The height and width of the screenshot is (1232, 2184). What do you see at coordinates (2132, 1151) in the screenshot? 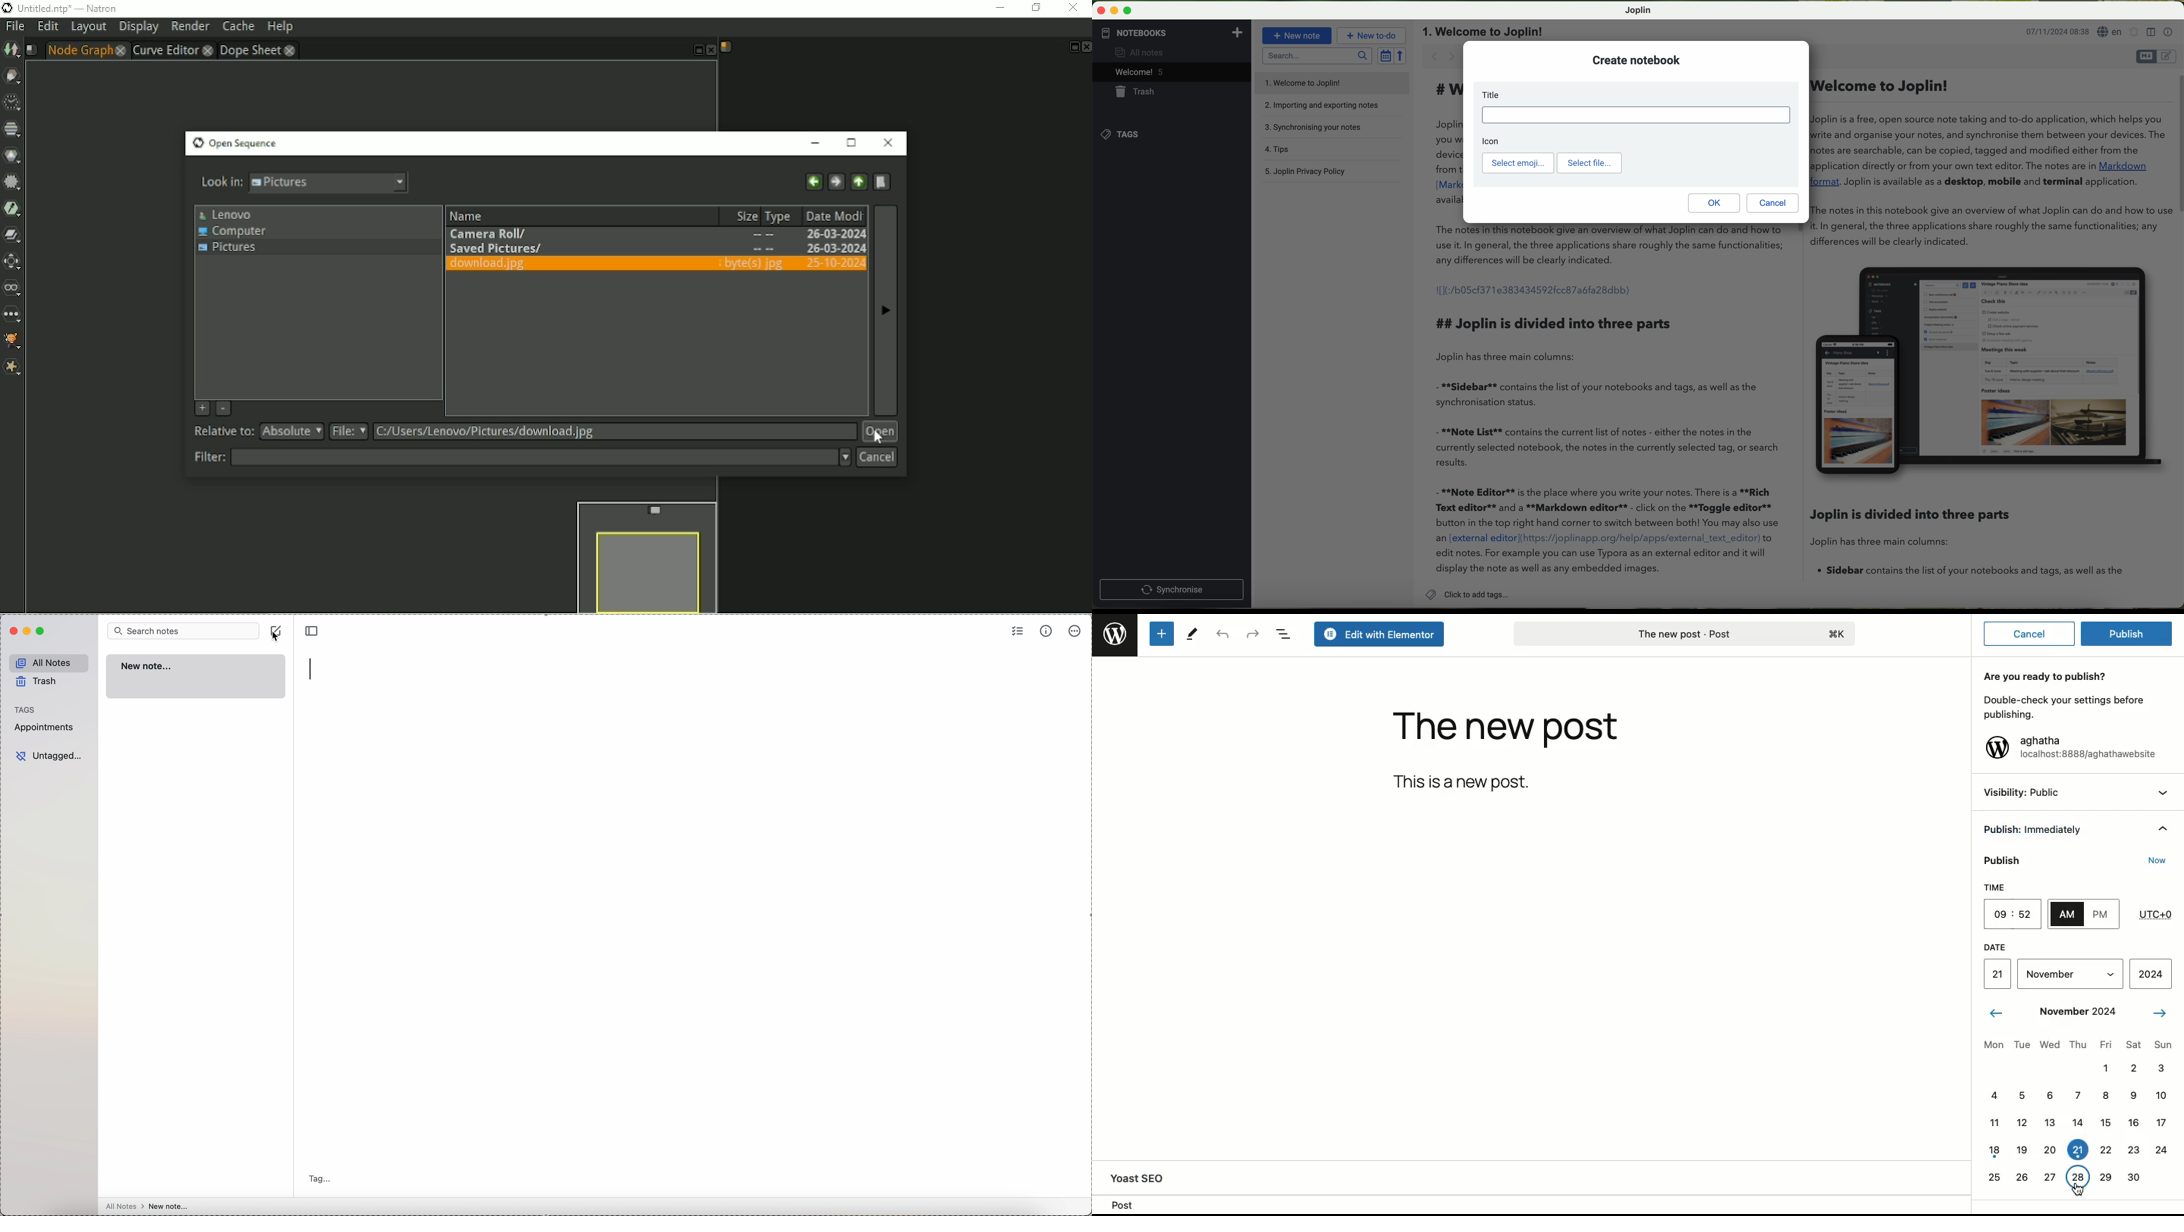
I see `23` at bounding box center [2132, 1151].